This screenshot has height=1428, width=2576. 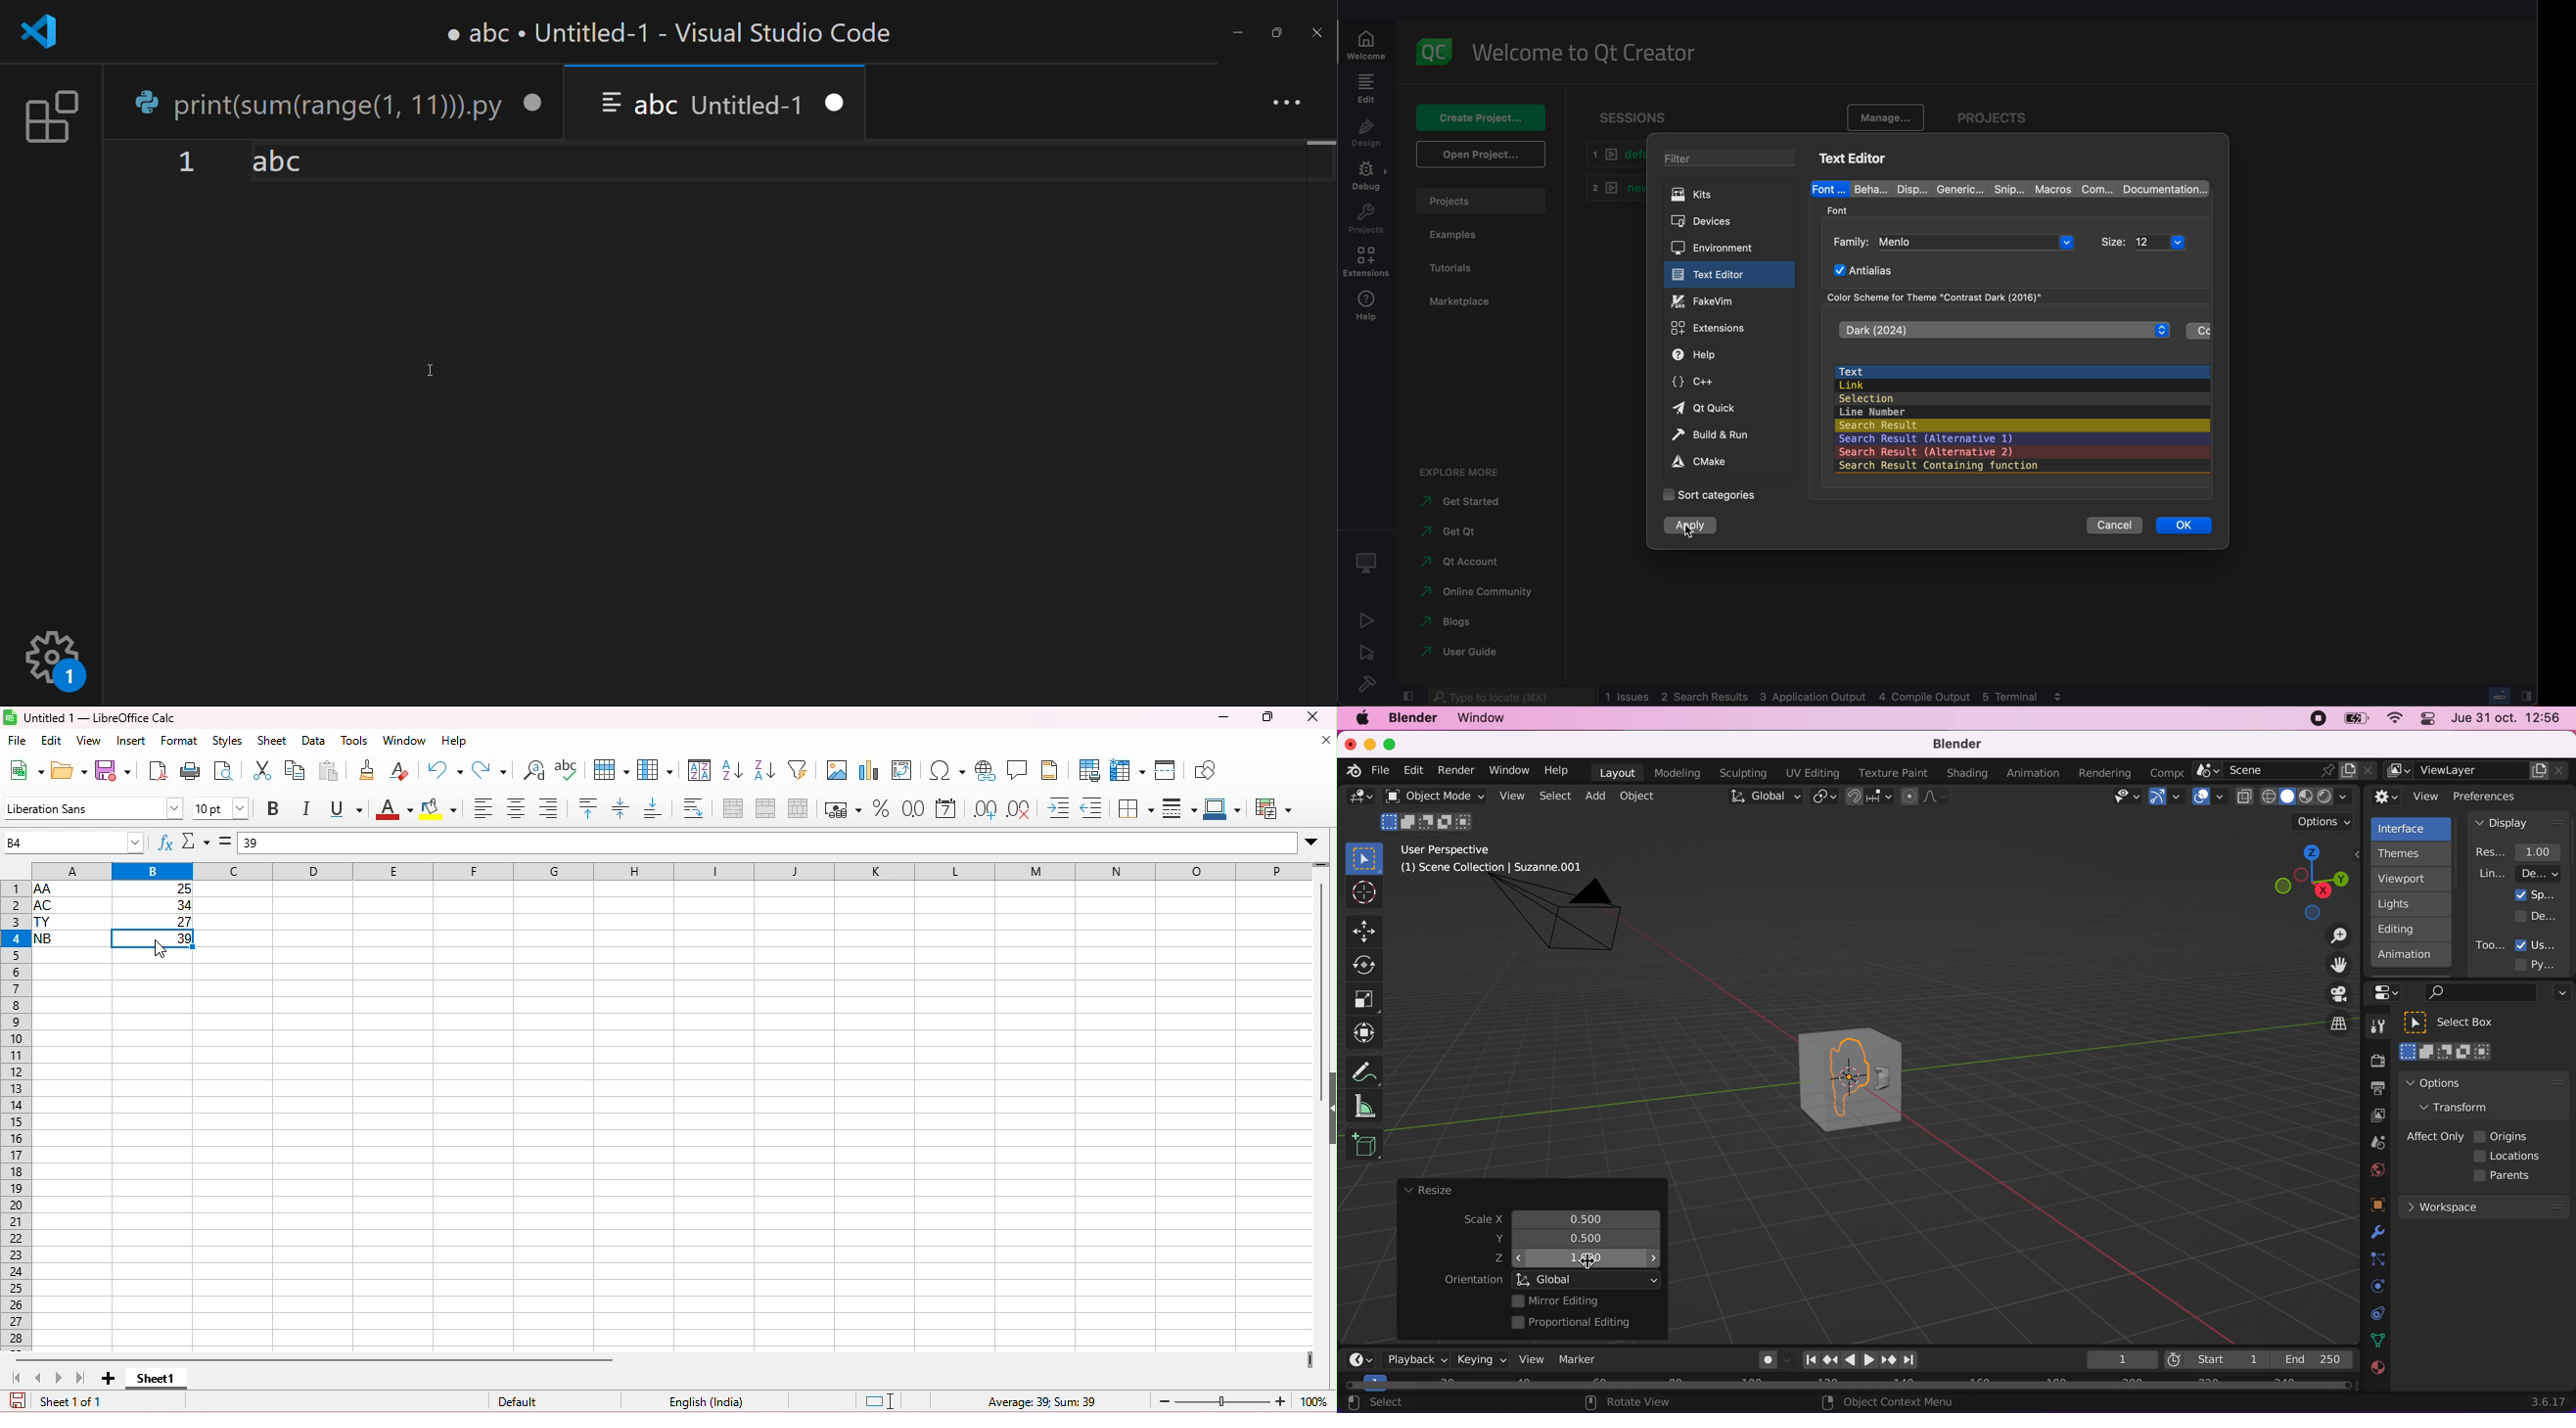 I want to click on open, so click(x=71, y=769).